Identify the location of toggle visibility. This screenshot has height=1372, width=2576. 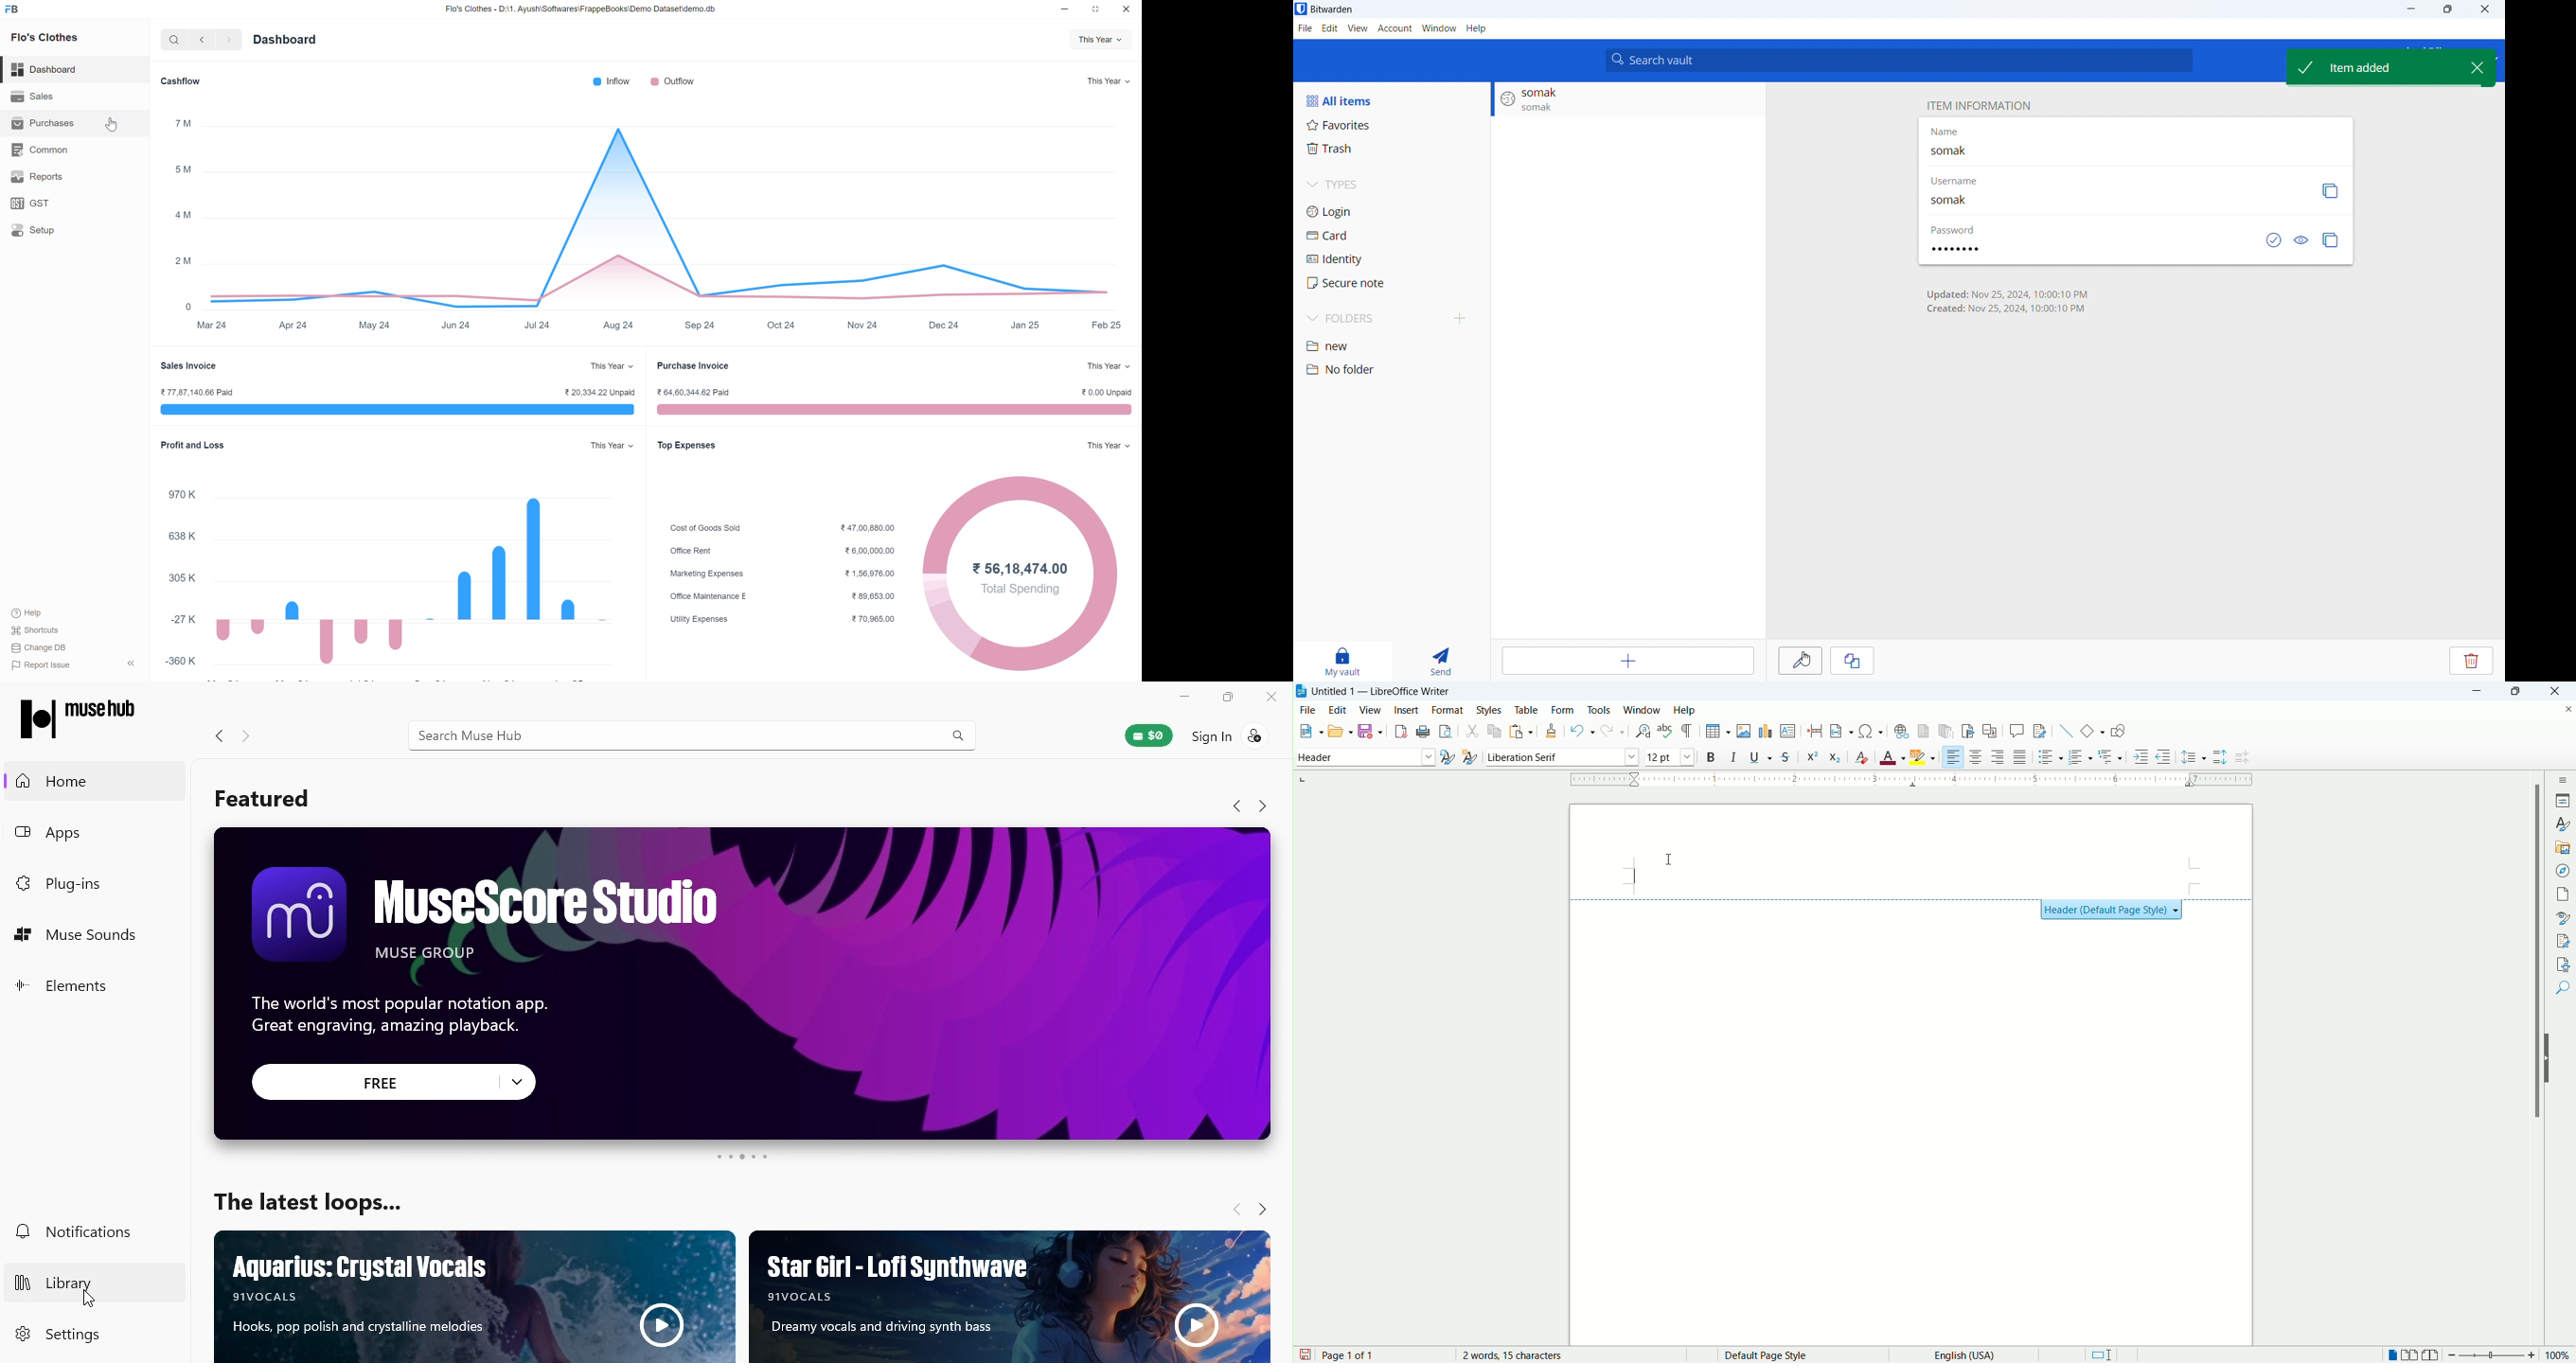
(2299, 242).